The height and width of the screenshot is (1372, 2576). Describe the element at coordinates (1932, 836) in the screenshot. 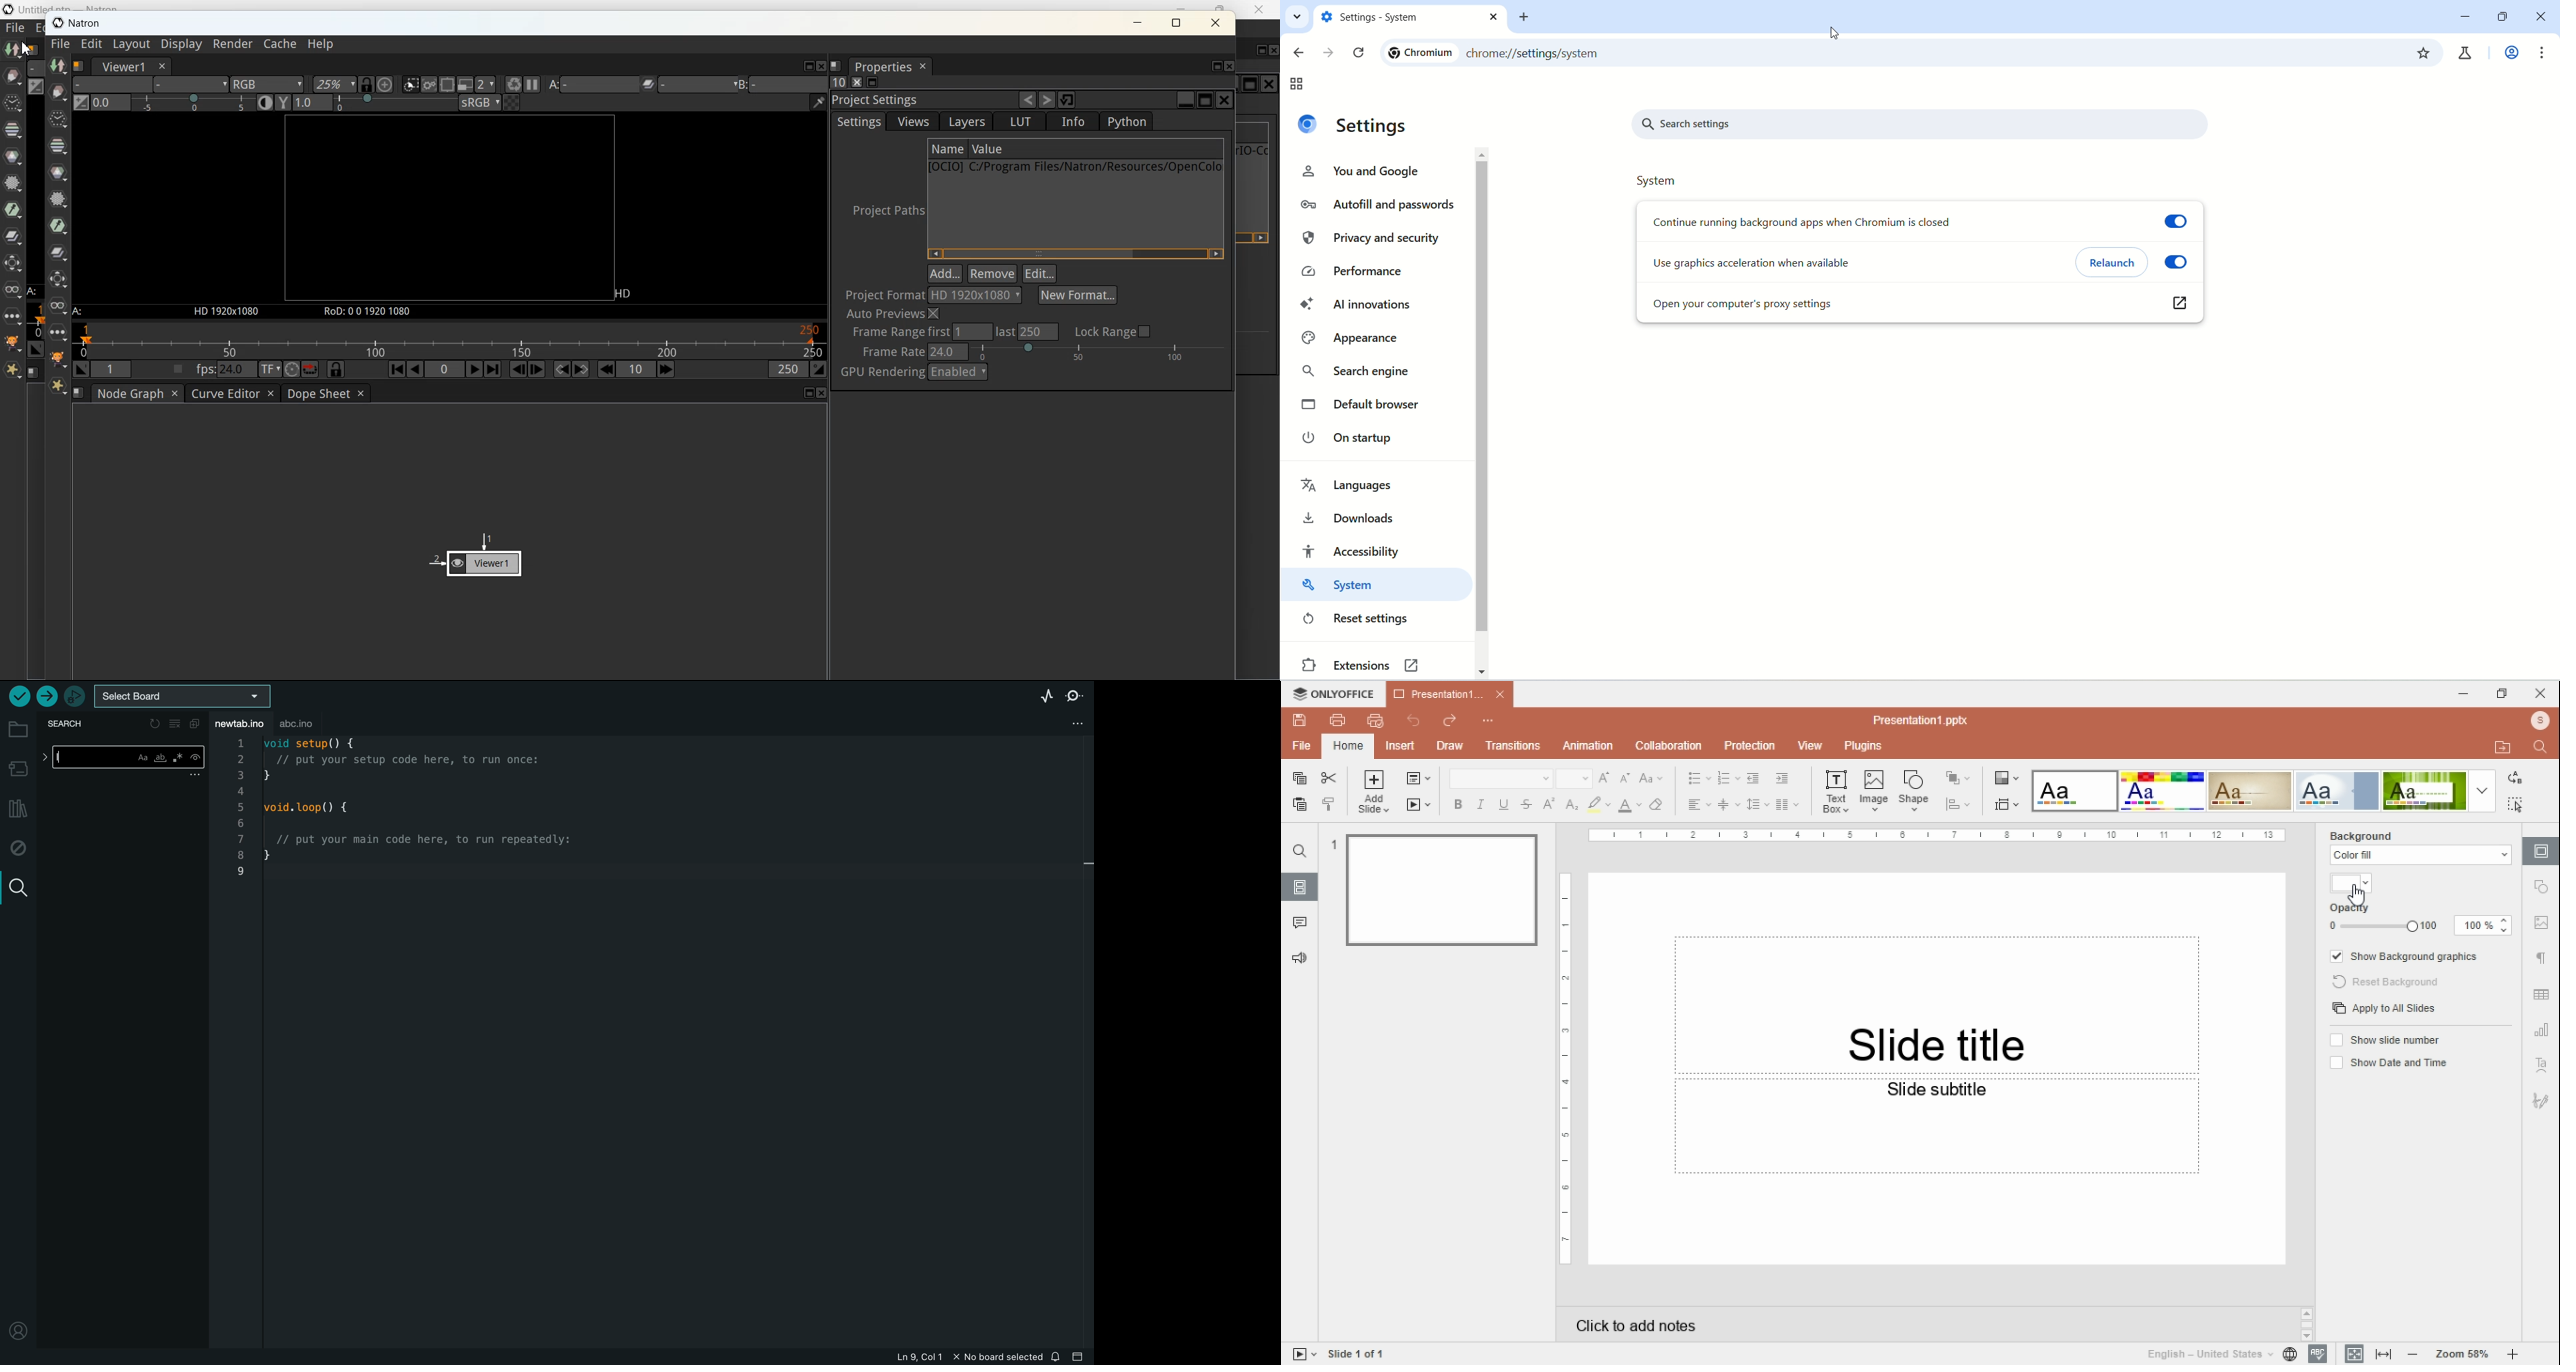

I see `scale` at that location.